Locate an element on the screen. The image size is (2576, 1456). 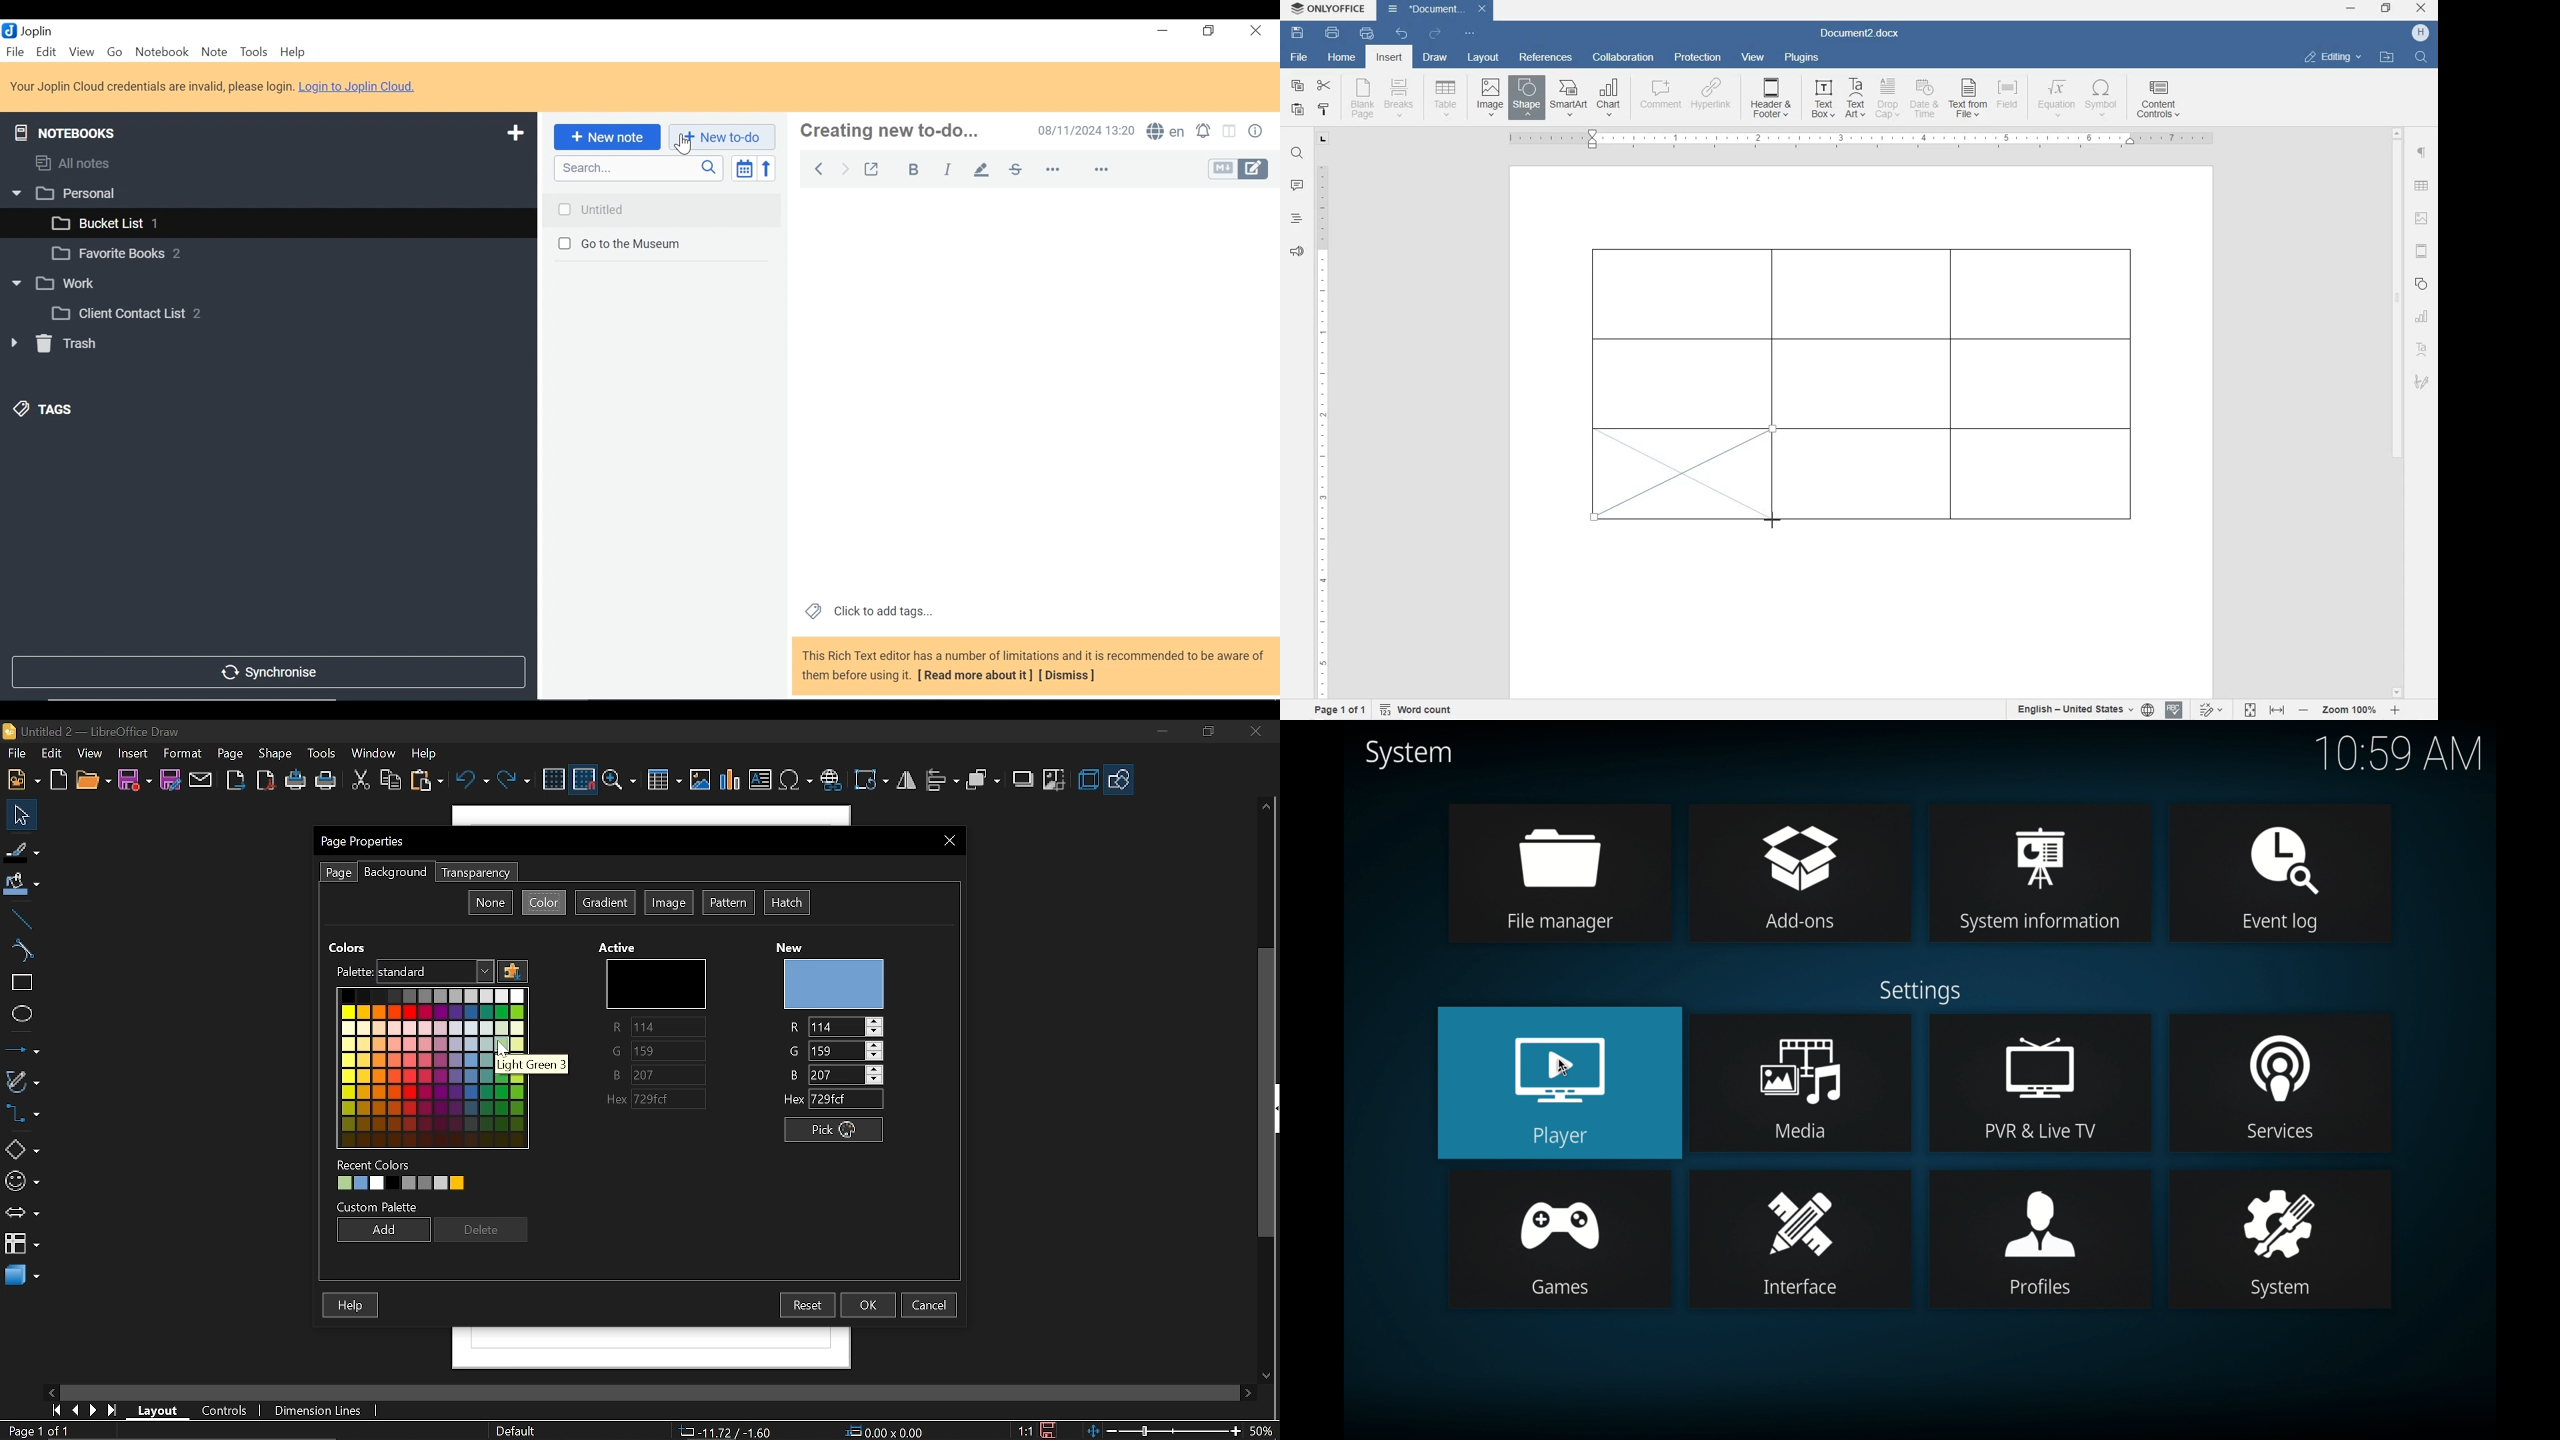
SmartArt is located at coordinates (1568, 98).